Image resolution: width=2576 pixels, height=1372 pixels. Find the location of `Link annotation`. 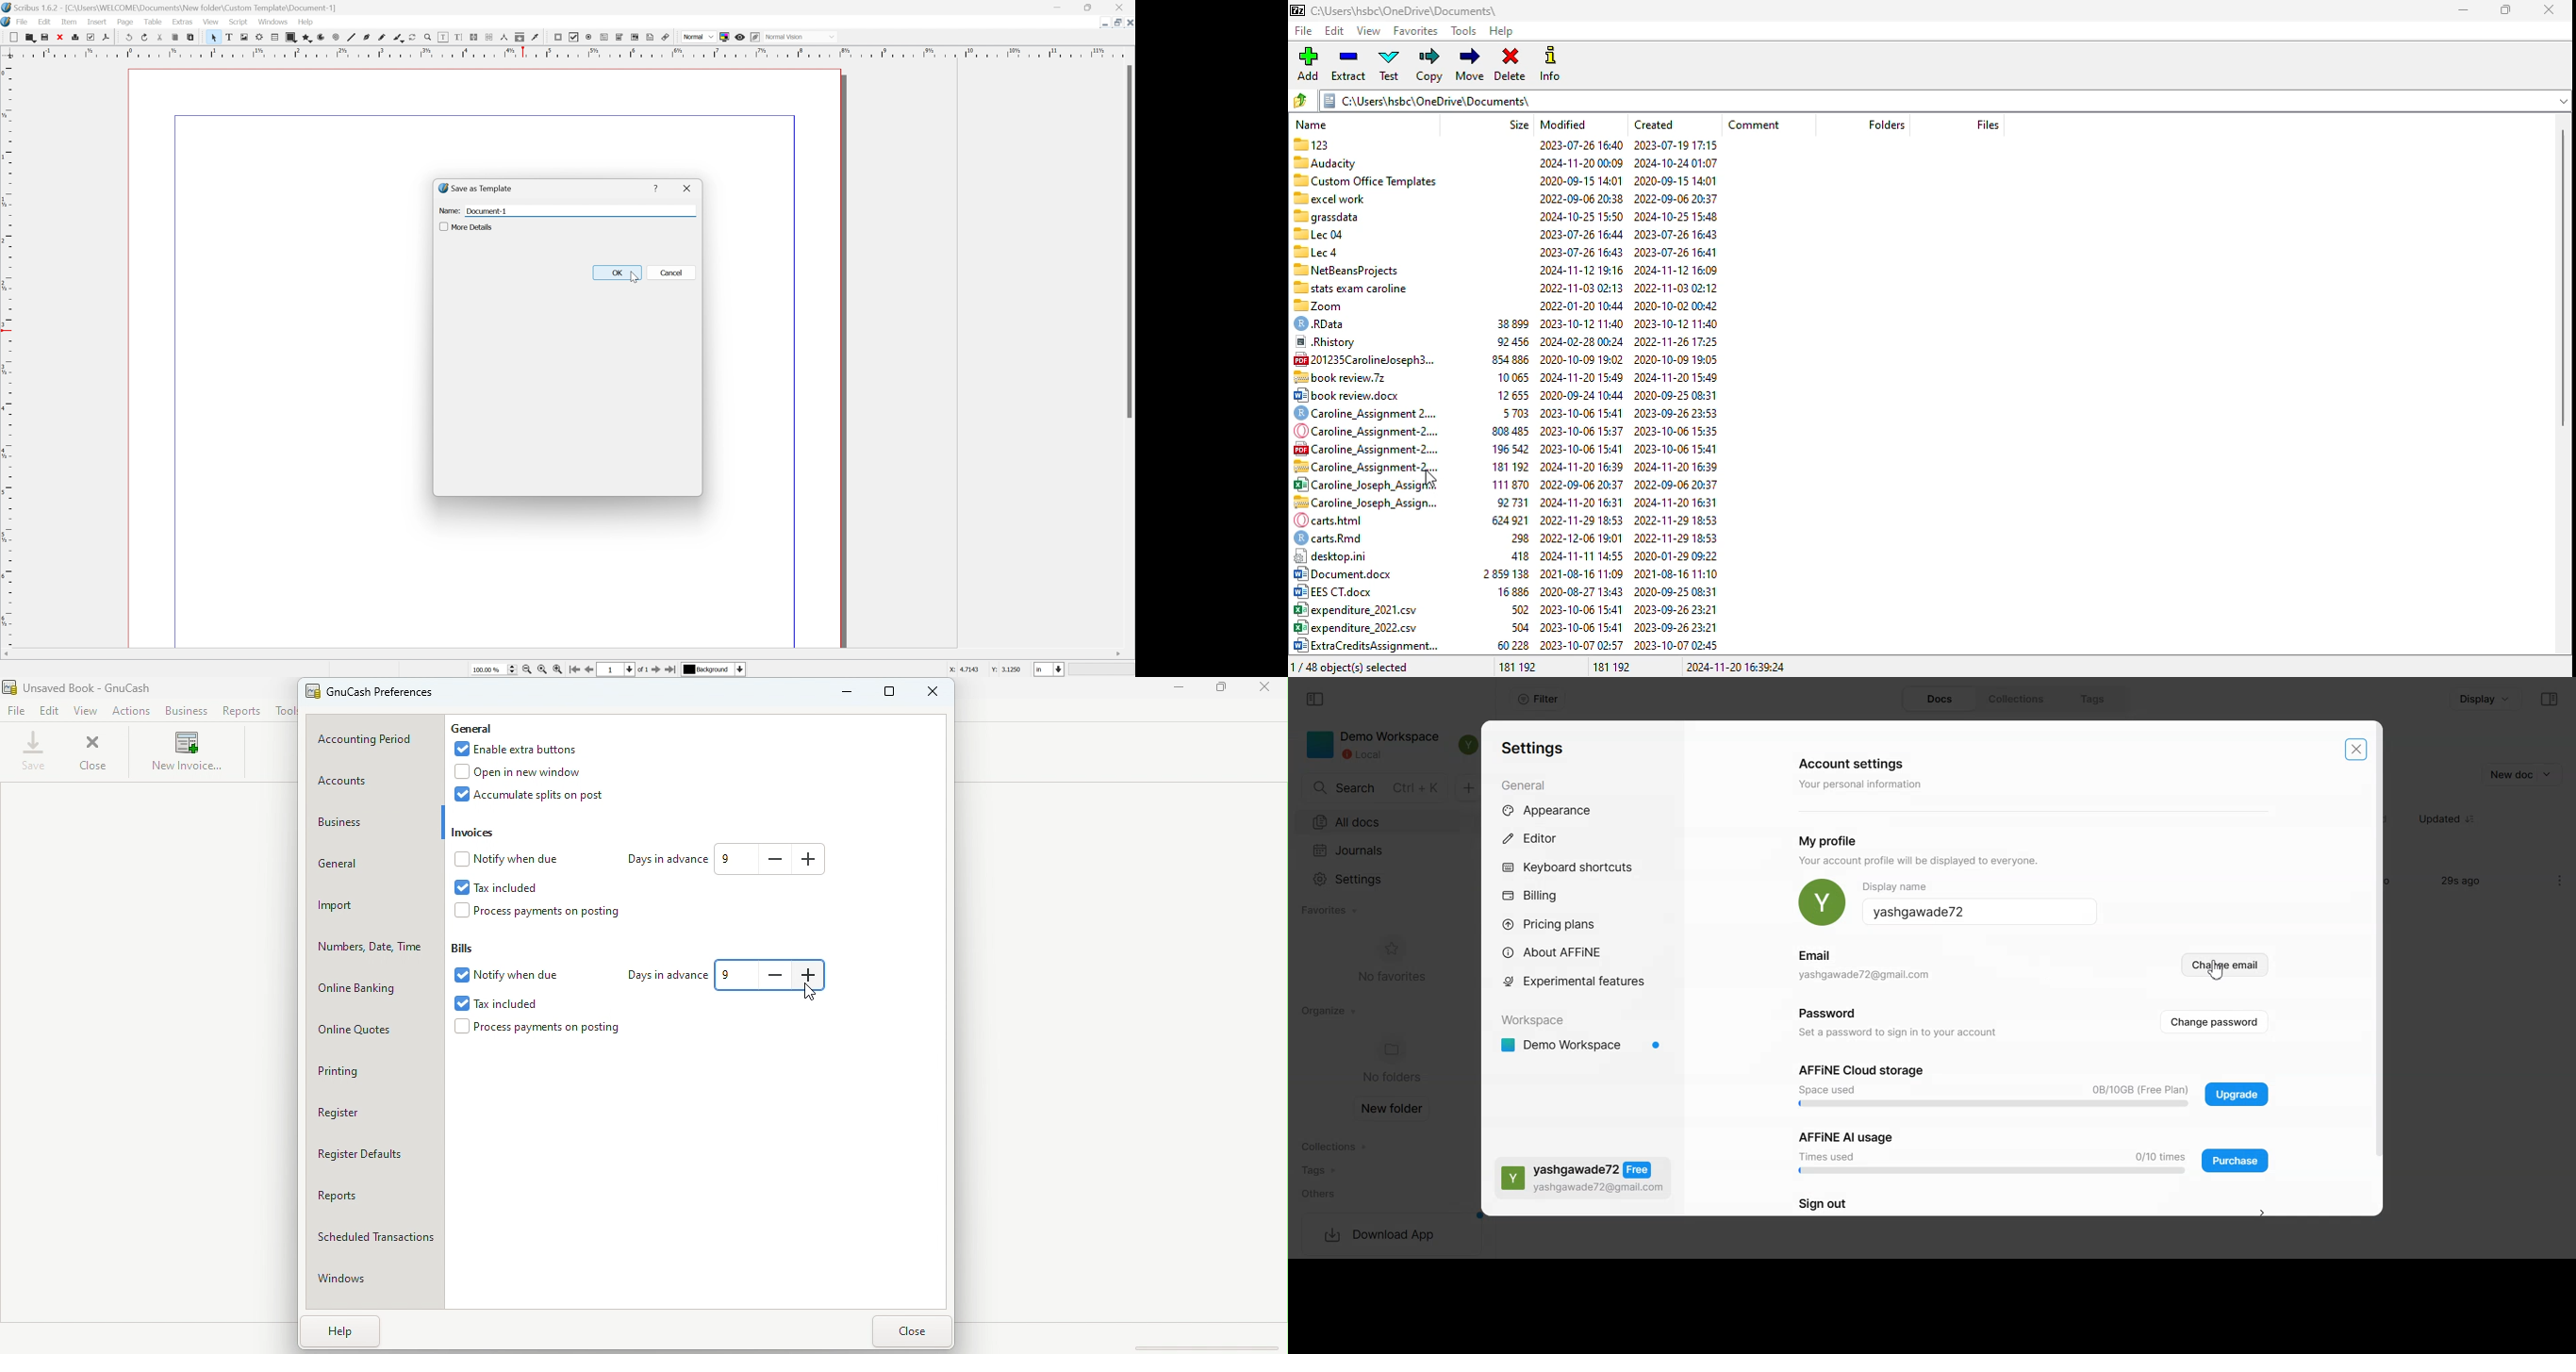

Link annotation is located at coordinates (667, 37).